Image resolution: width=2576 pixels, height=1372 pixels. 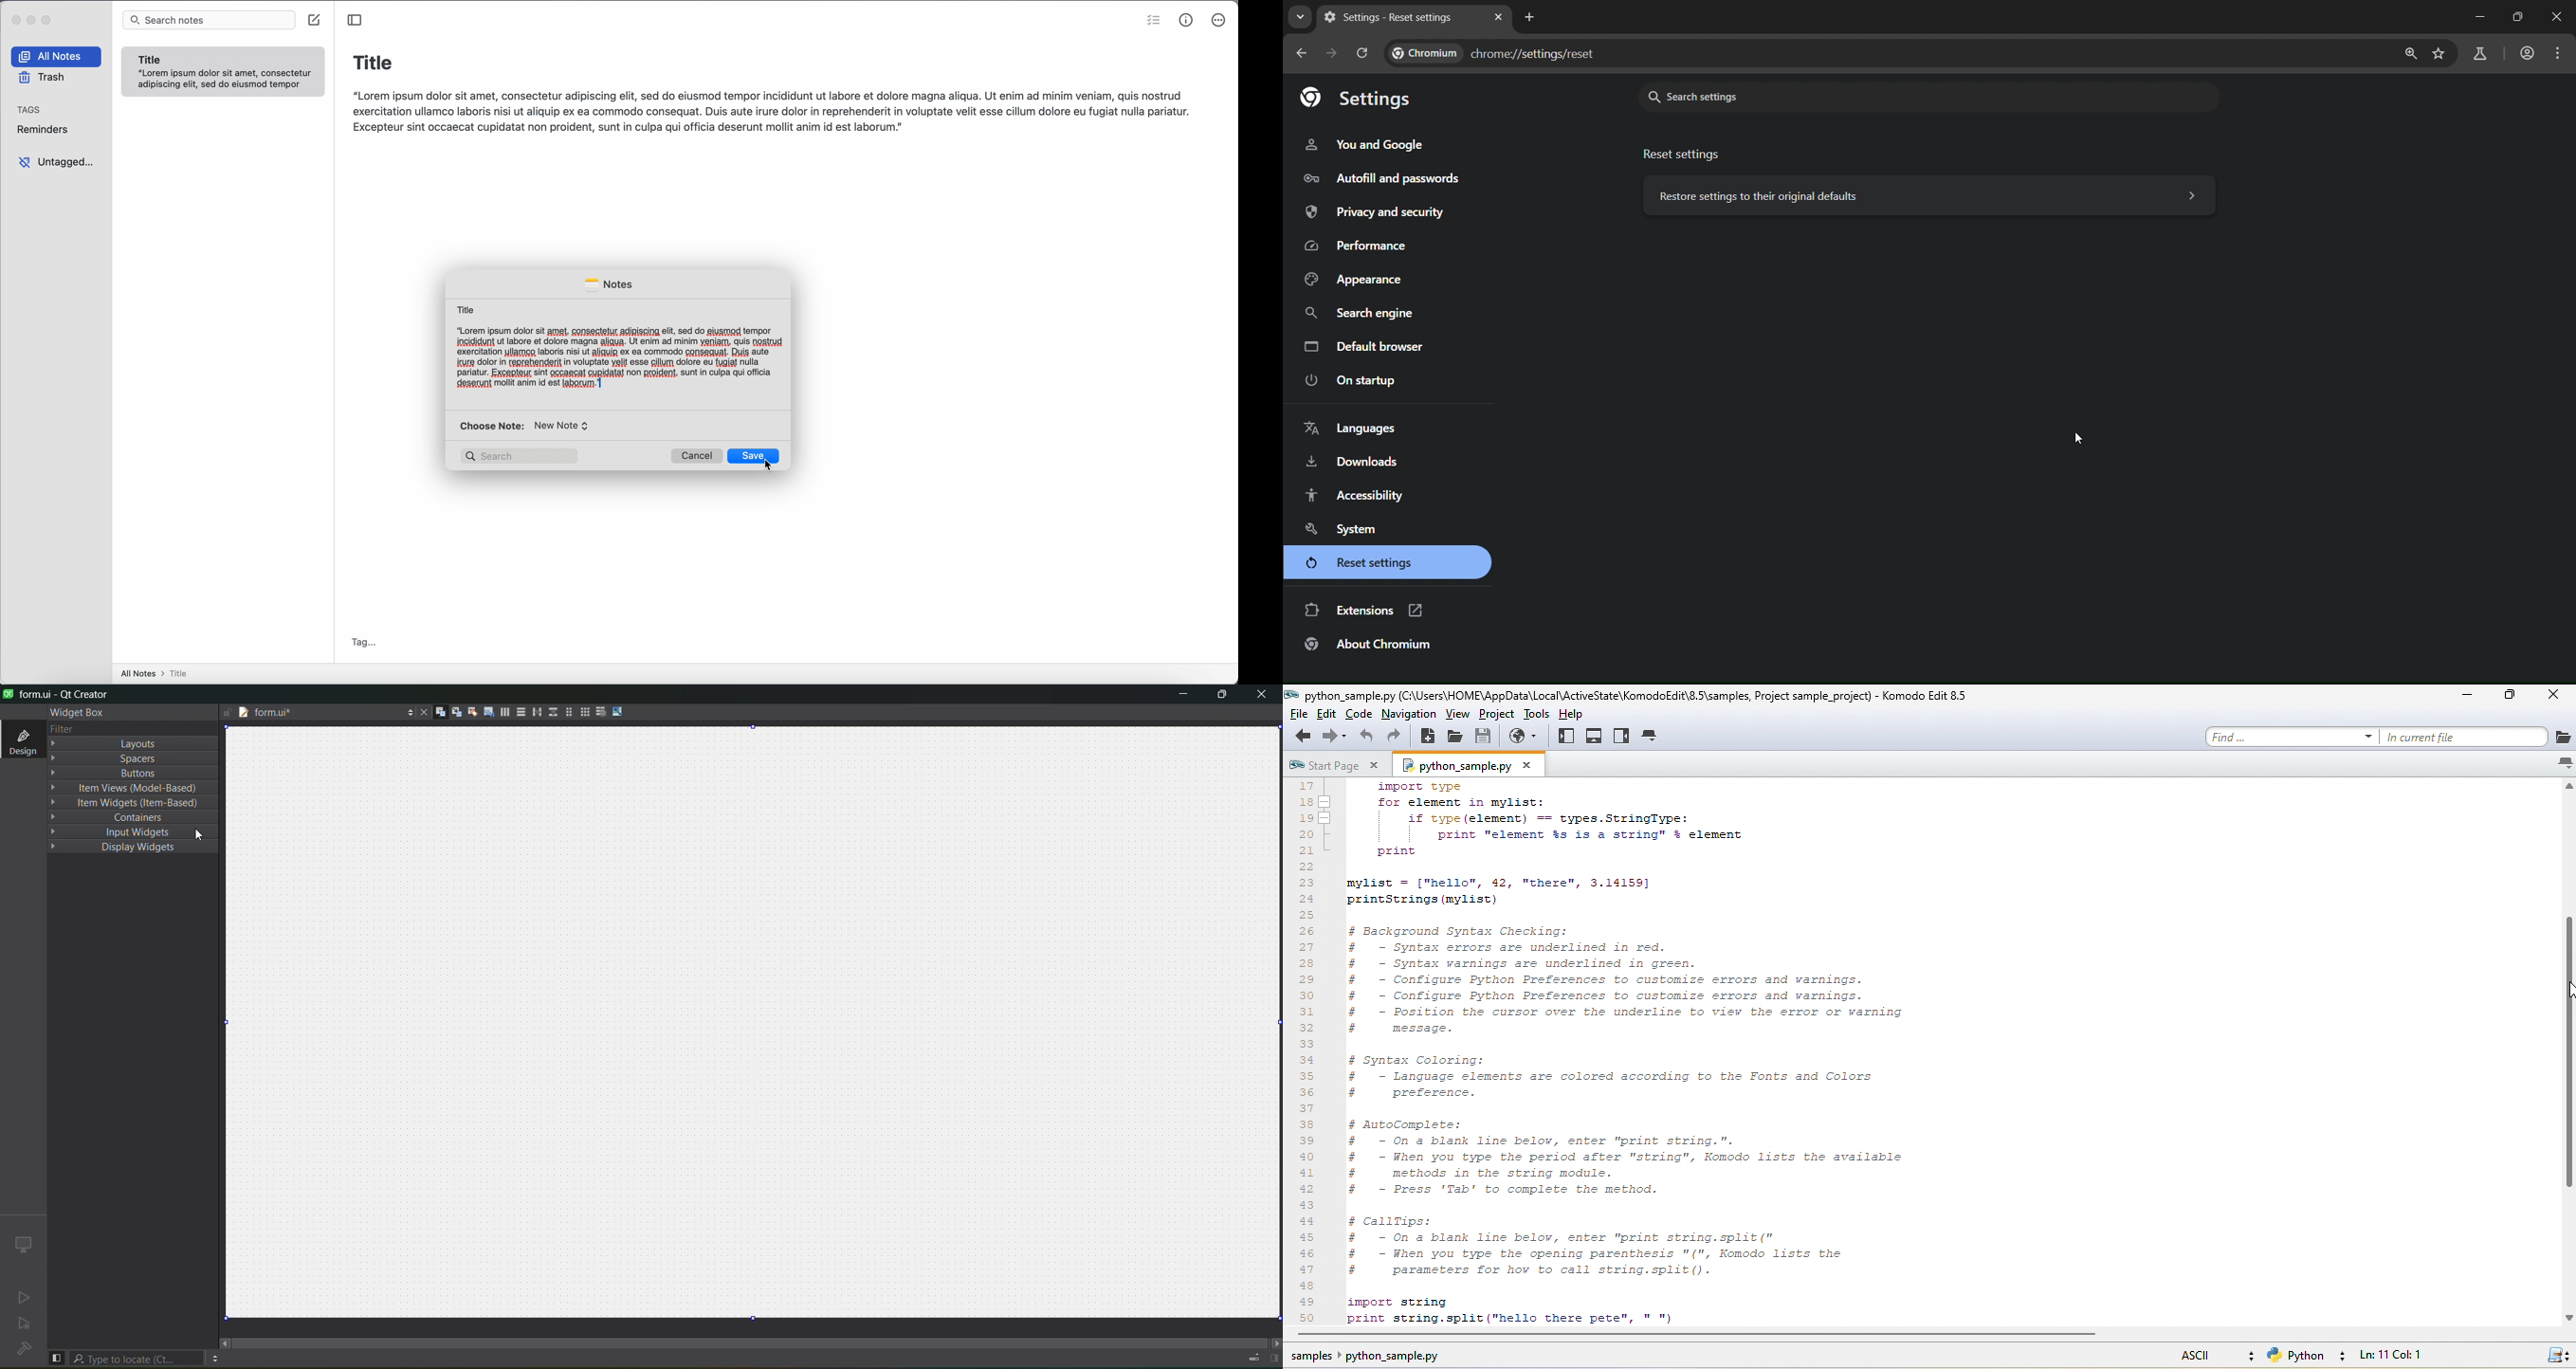 What do you see at coordinates (2561, 53) in the screenshot?
I see `menu` at bounding box center [2561, 53].